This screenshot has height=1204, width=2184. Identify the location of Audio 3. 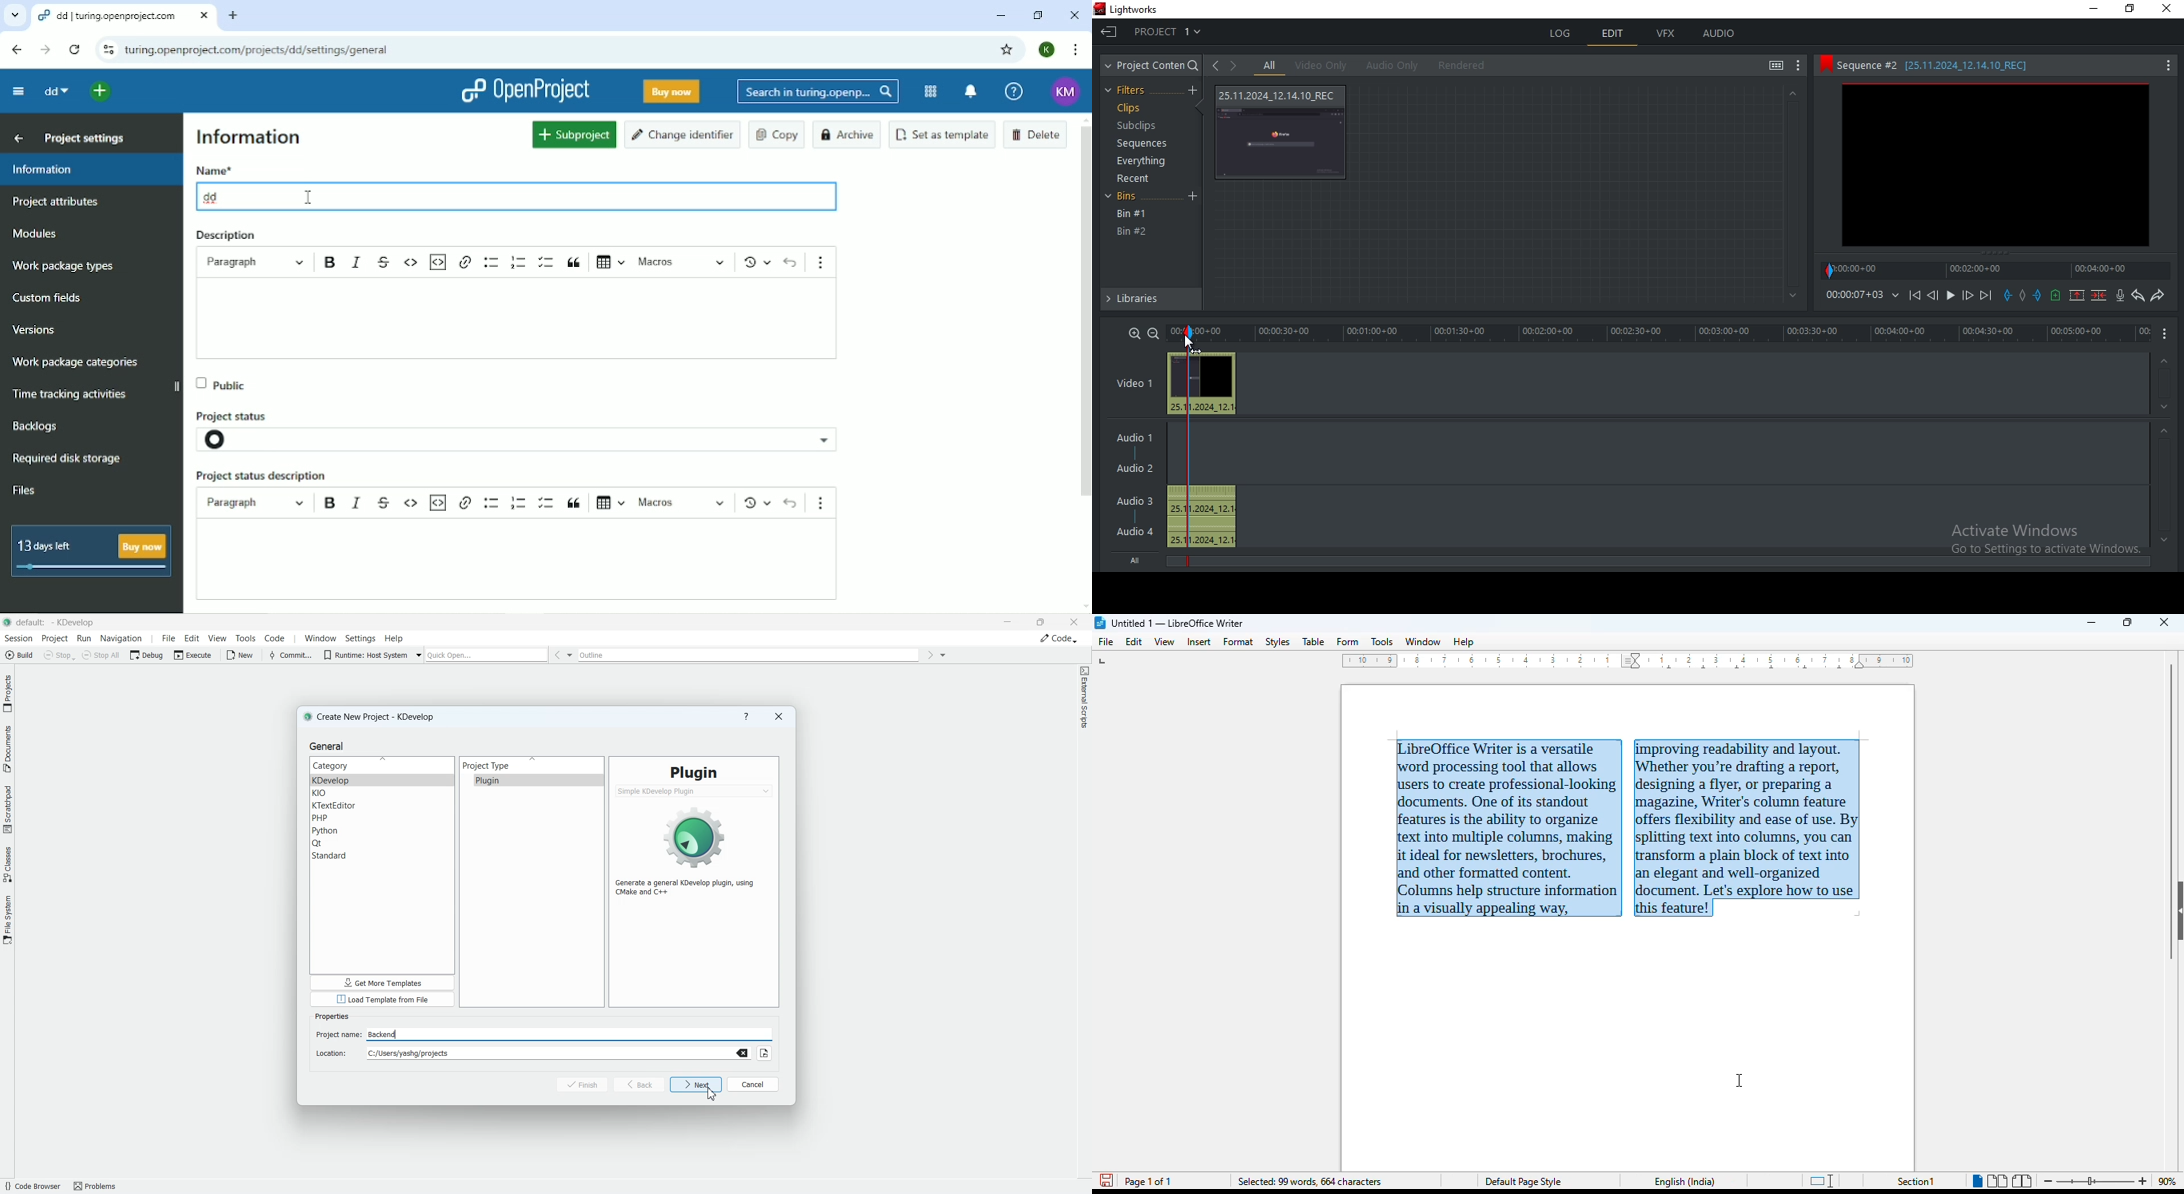
(1133, 499).